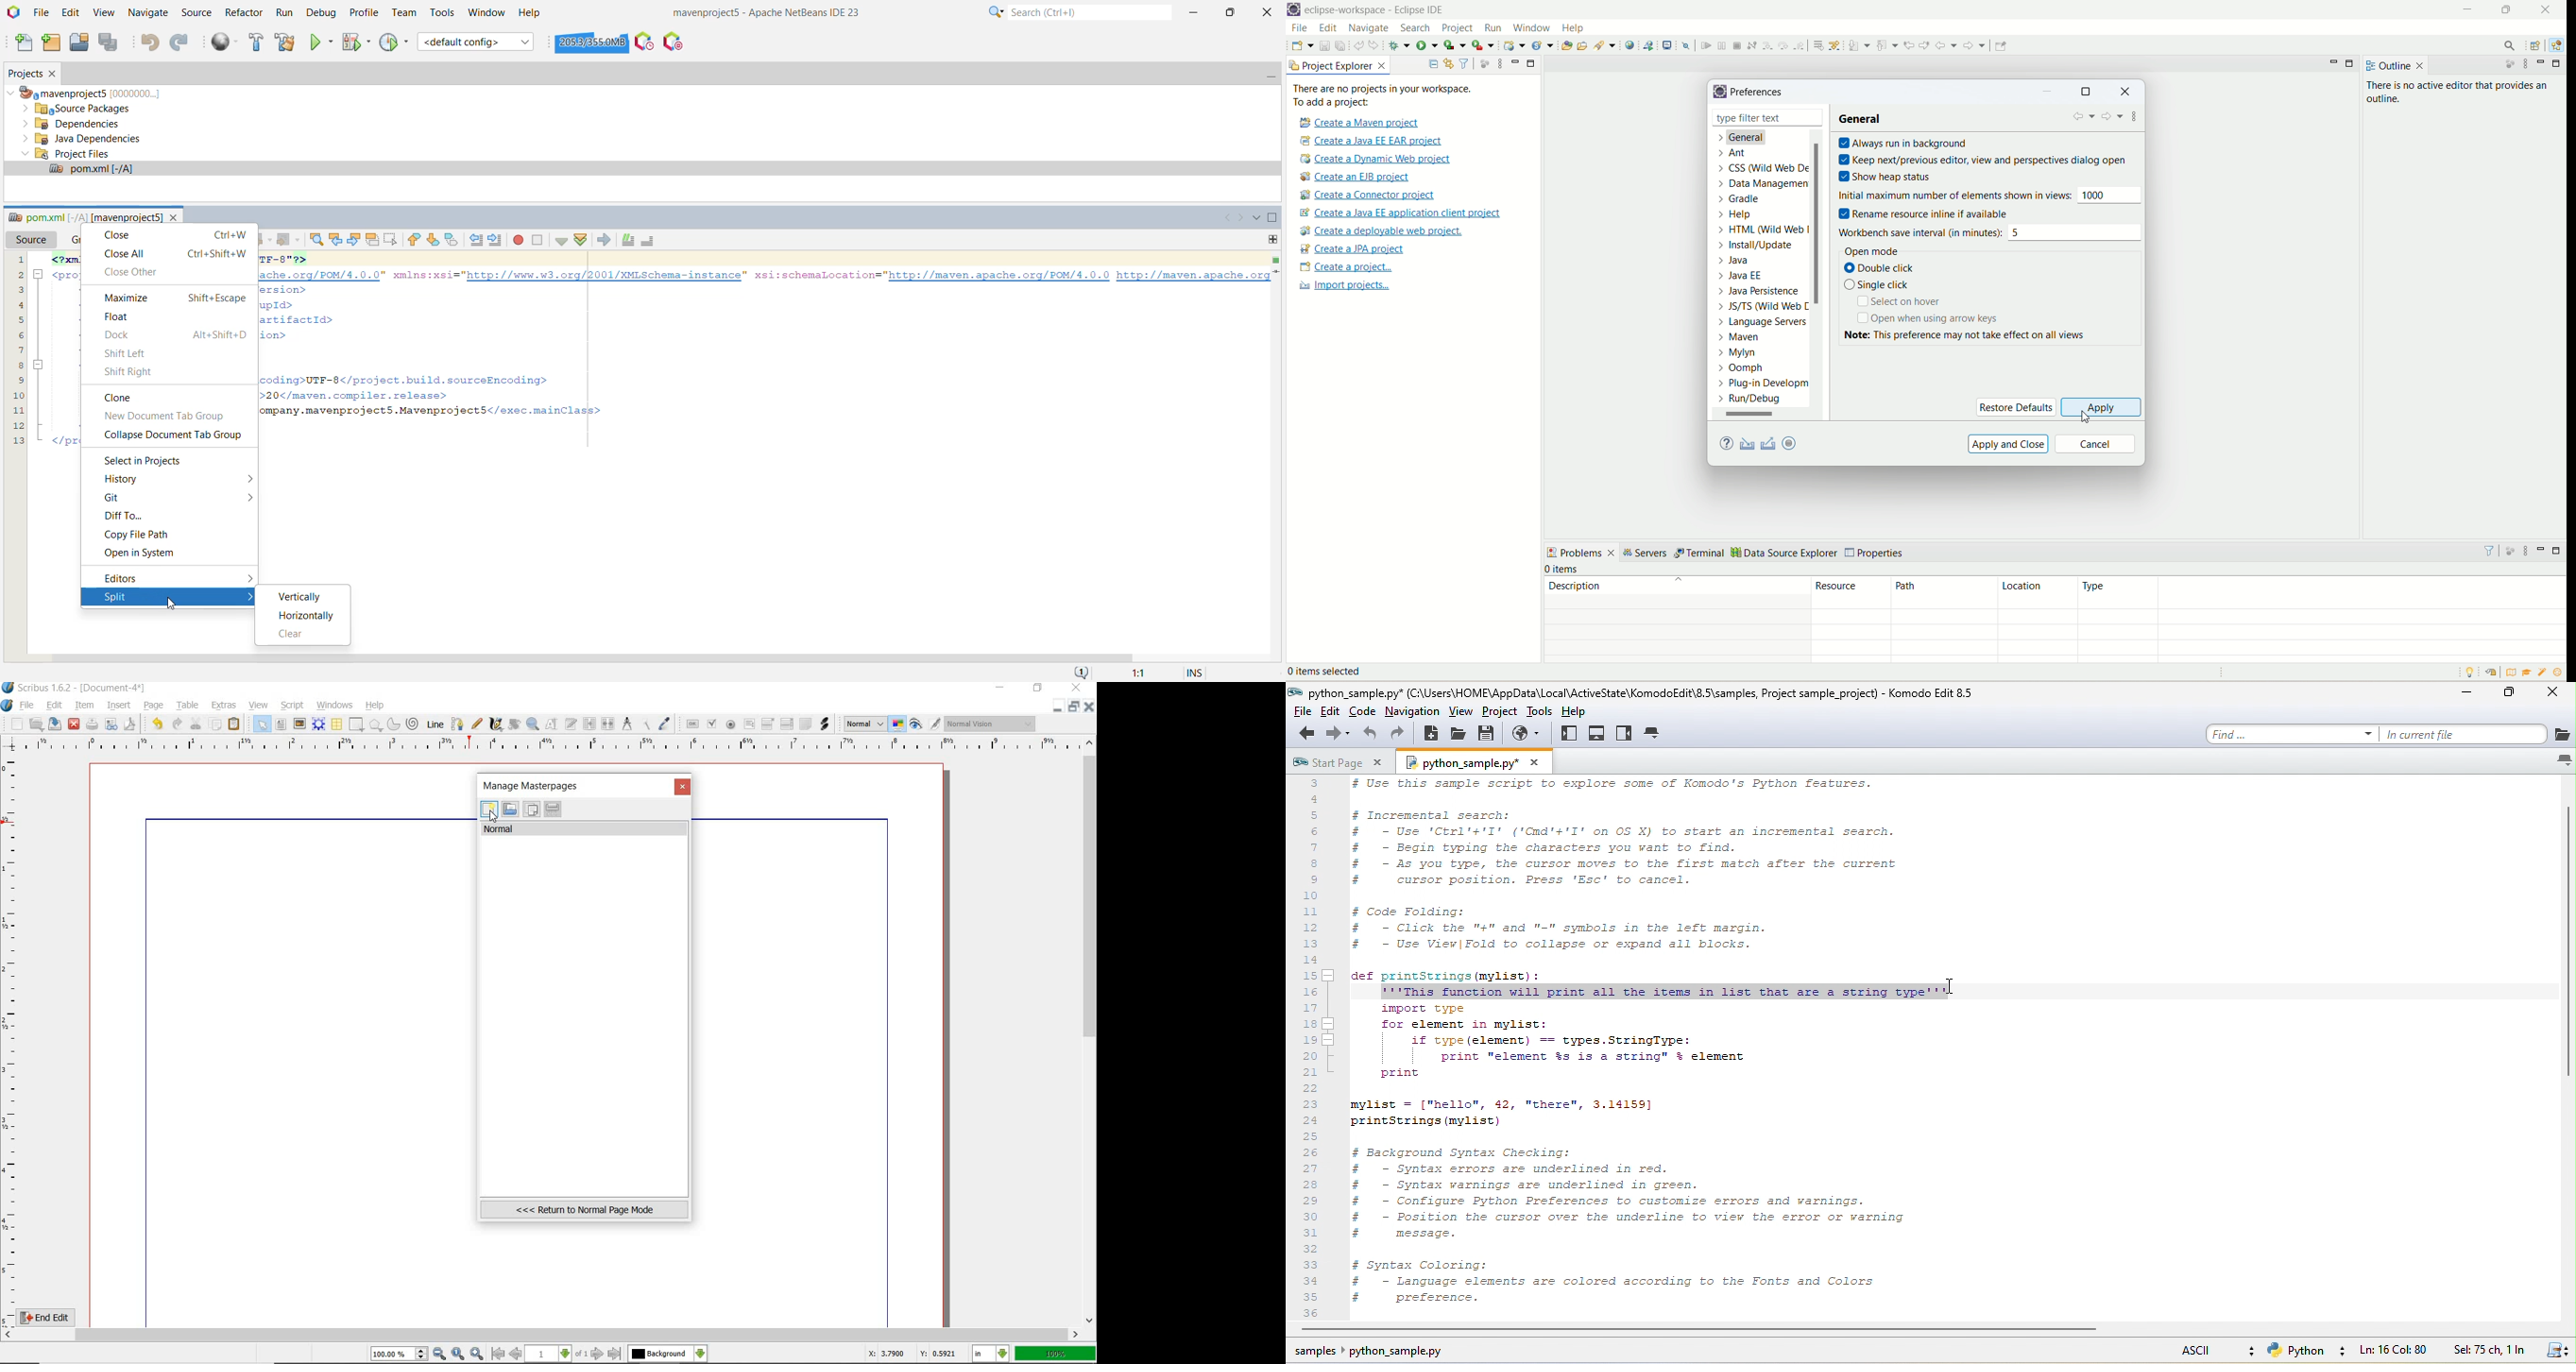 This screenshot has width=2576, height=1372. I want to click on 100%, so click(1057, 1354).